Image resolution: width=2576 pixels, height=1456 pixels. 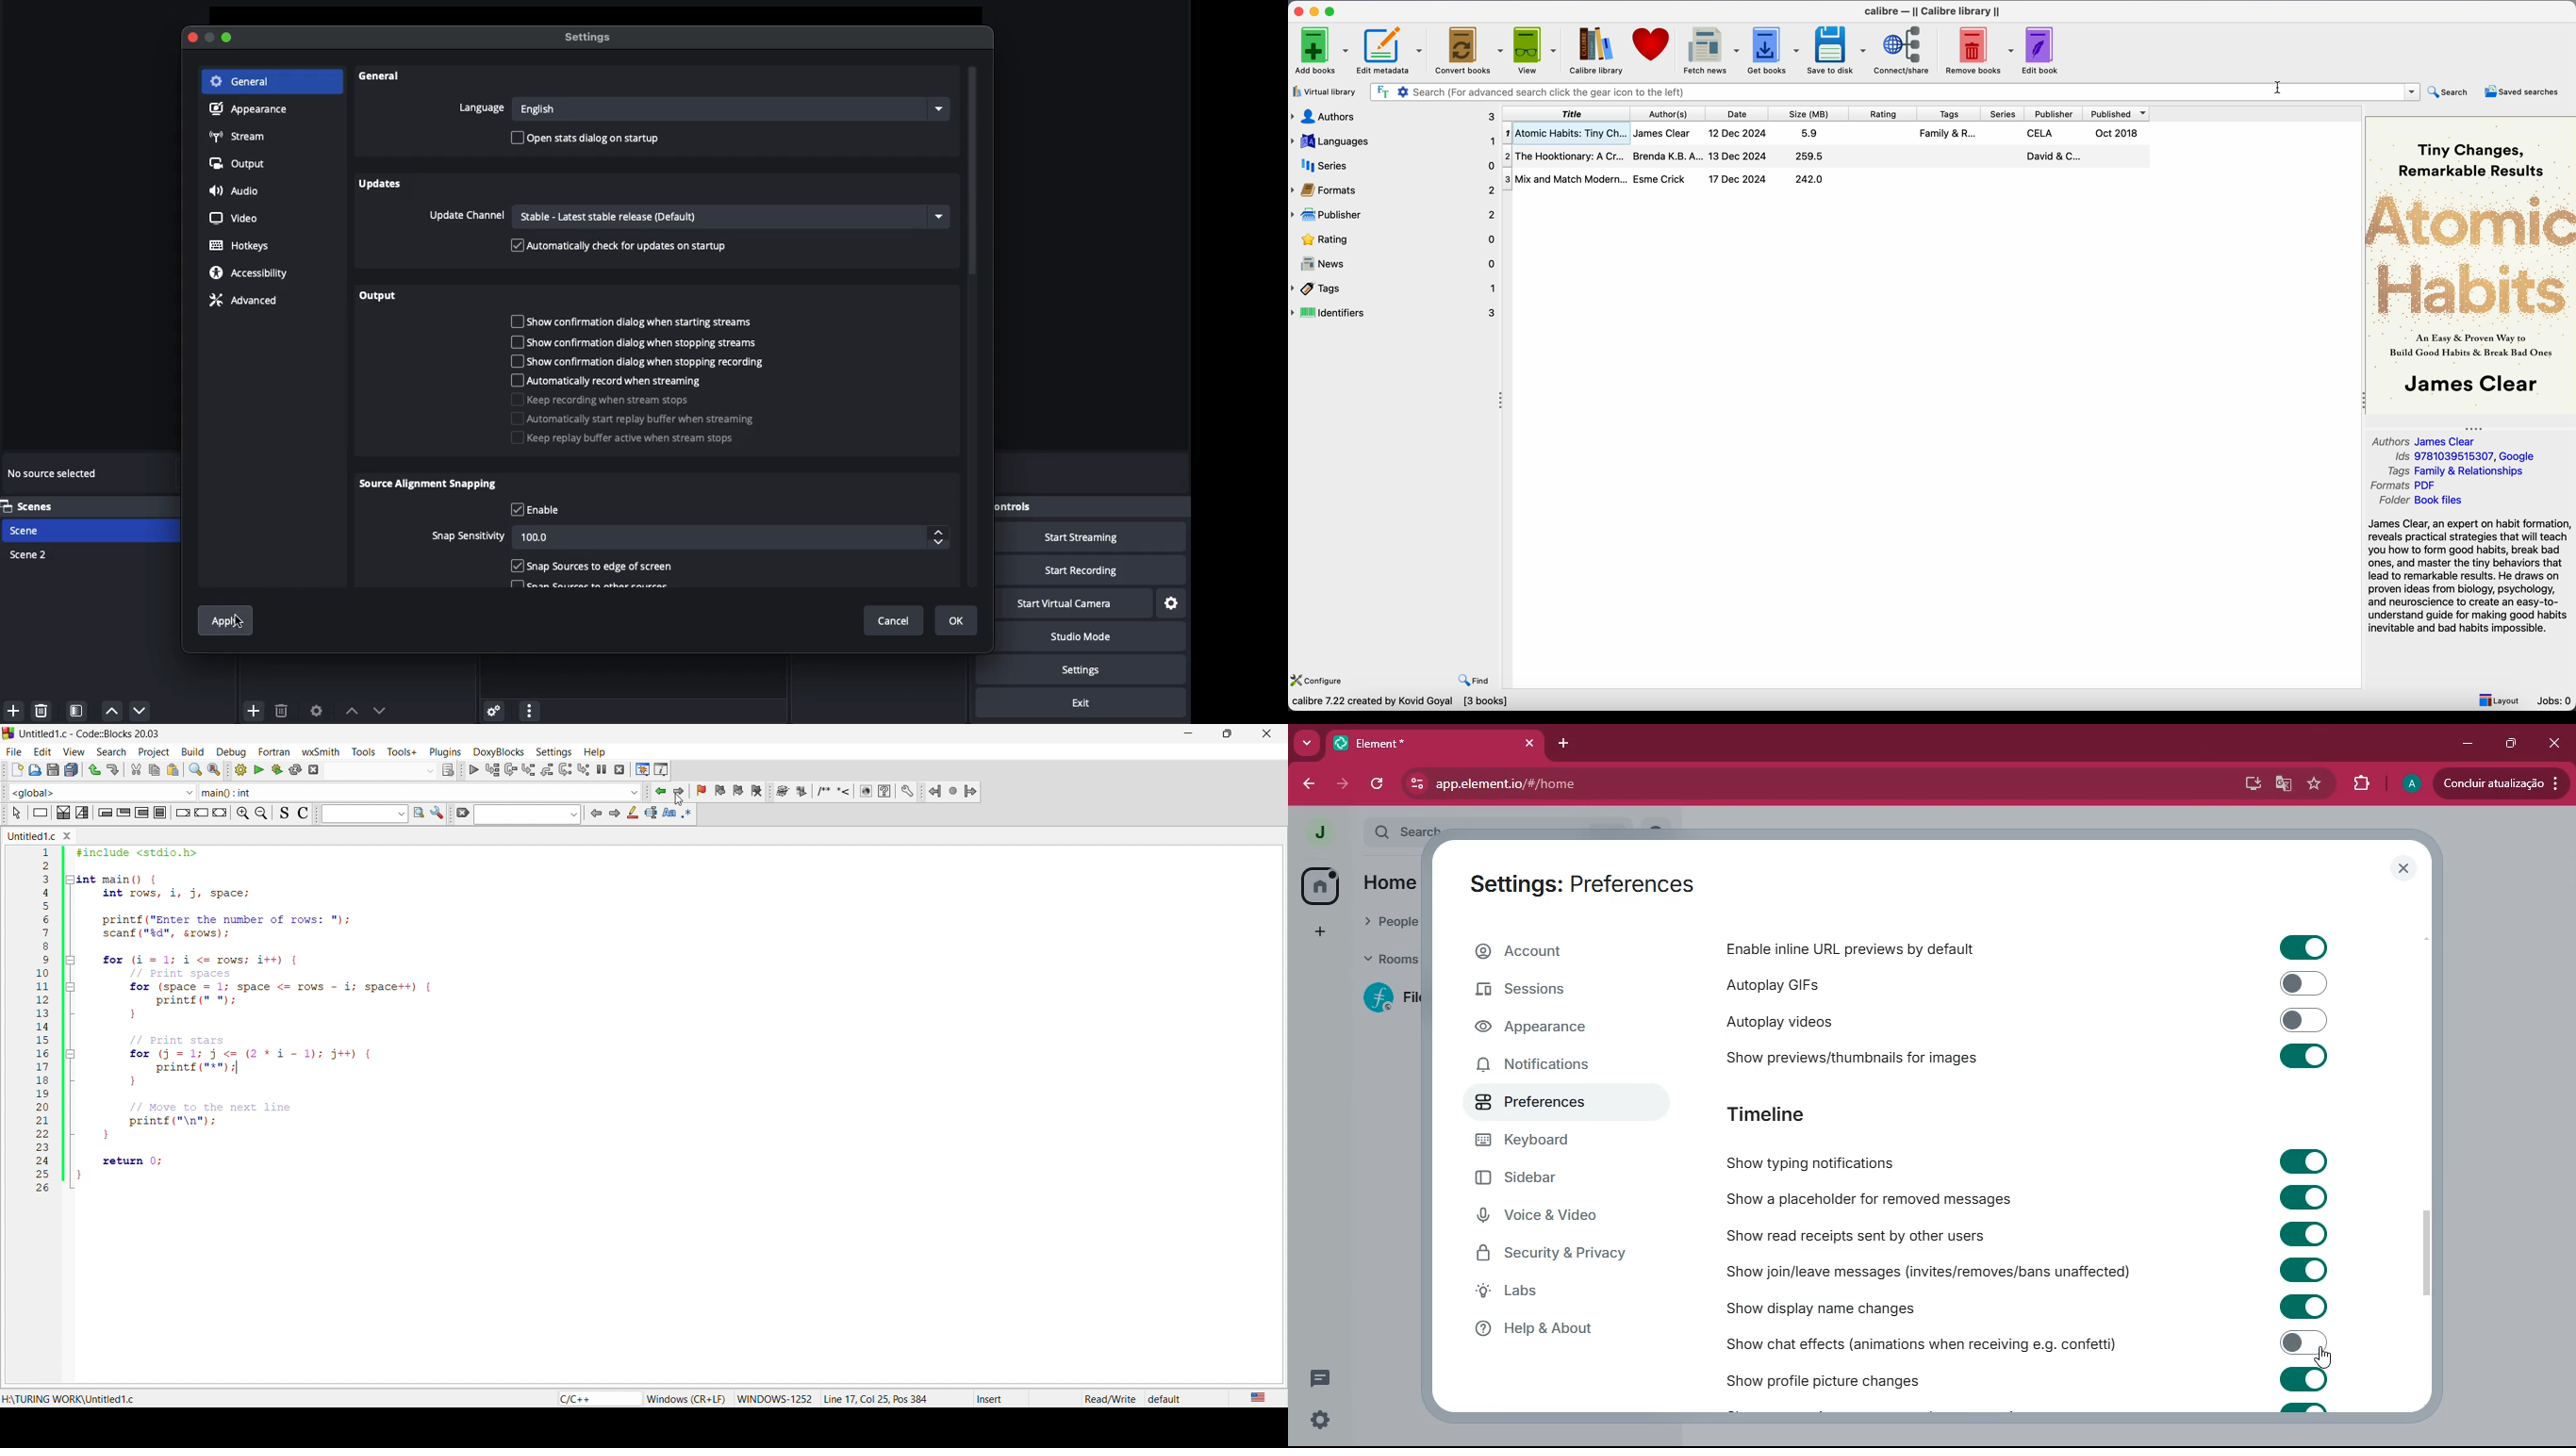 What do you see at coordinates (682, 790) in the screenshot?
I see `jump forward` at bounding box center [682, 790].